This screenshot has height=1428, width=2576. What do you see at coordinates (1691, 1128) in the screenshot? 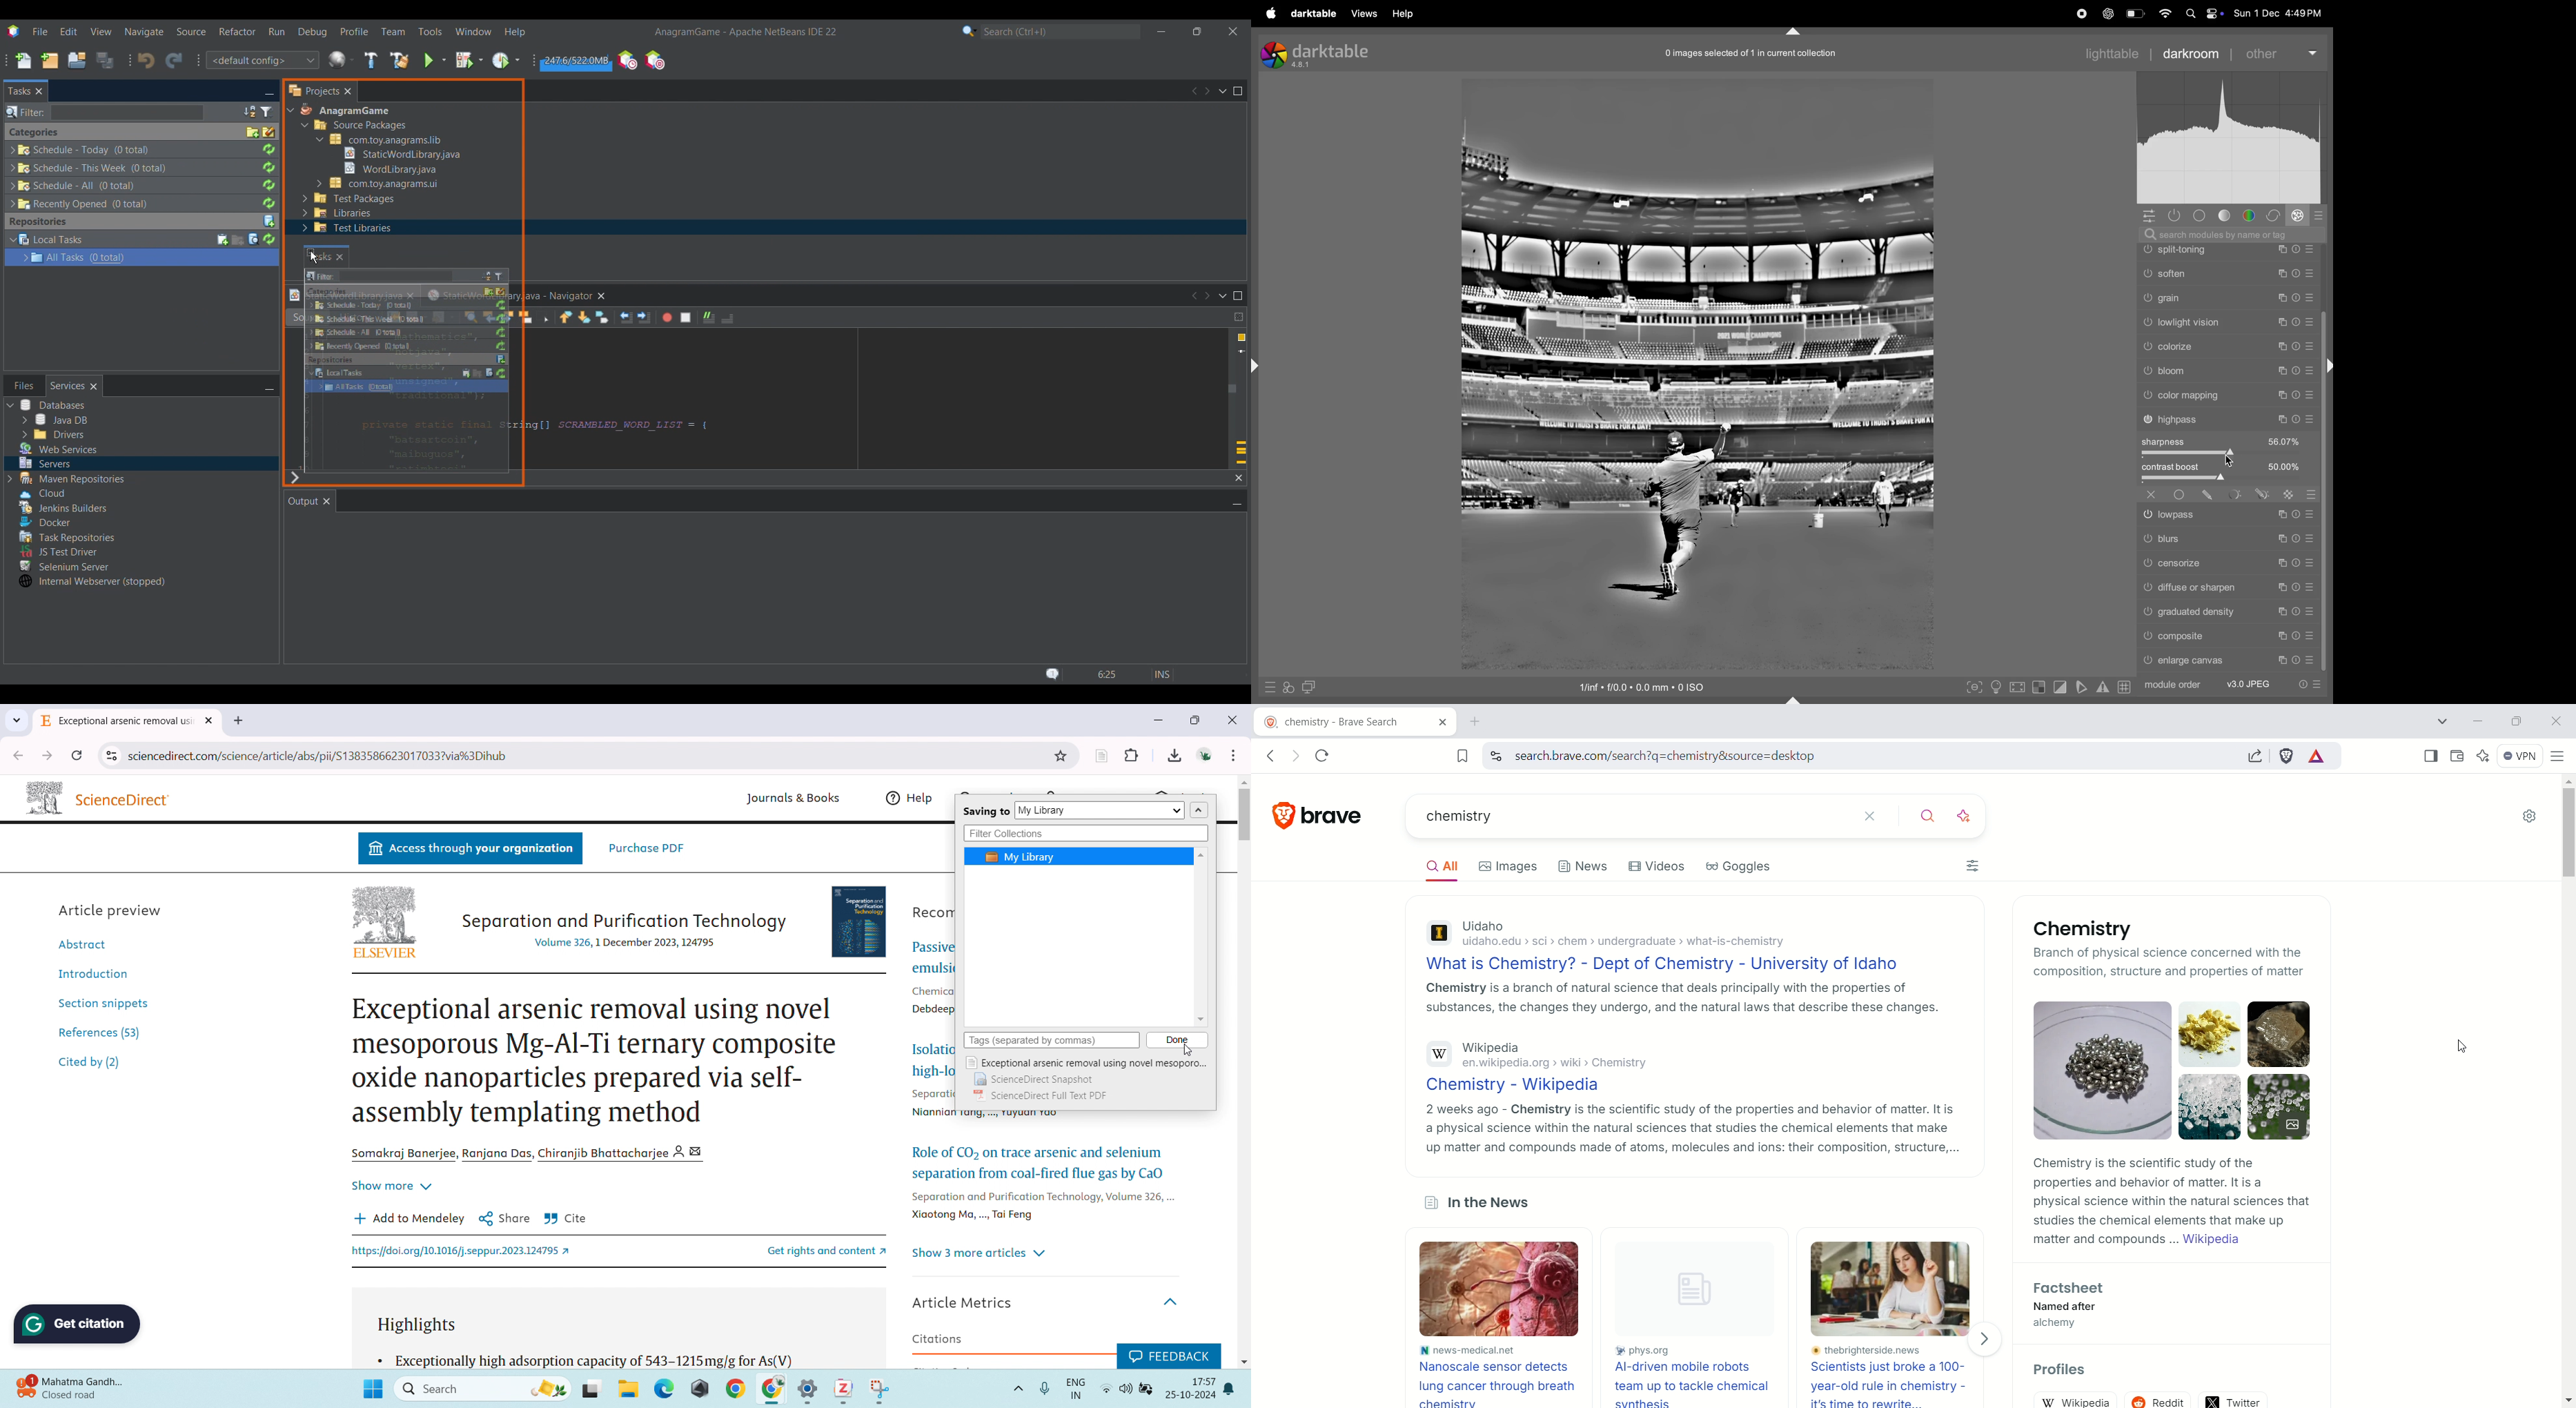
I see `2 weeks ago - Chemistry is the scientific study of the properties and behavior of matter. It is a physical science within the natural sciences that studies the chemical elements that make up matter and compounds made of atoms, molecules and ions: their composition, structure,` at bounding box center [1691, 1128].